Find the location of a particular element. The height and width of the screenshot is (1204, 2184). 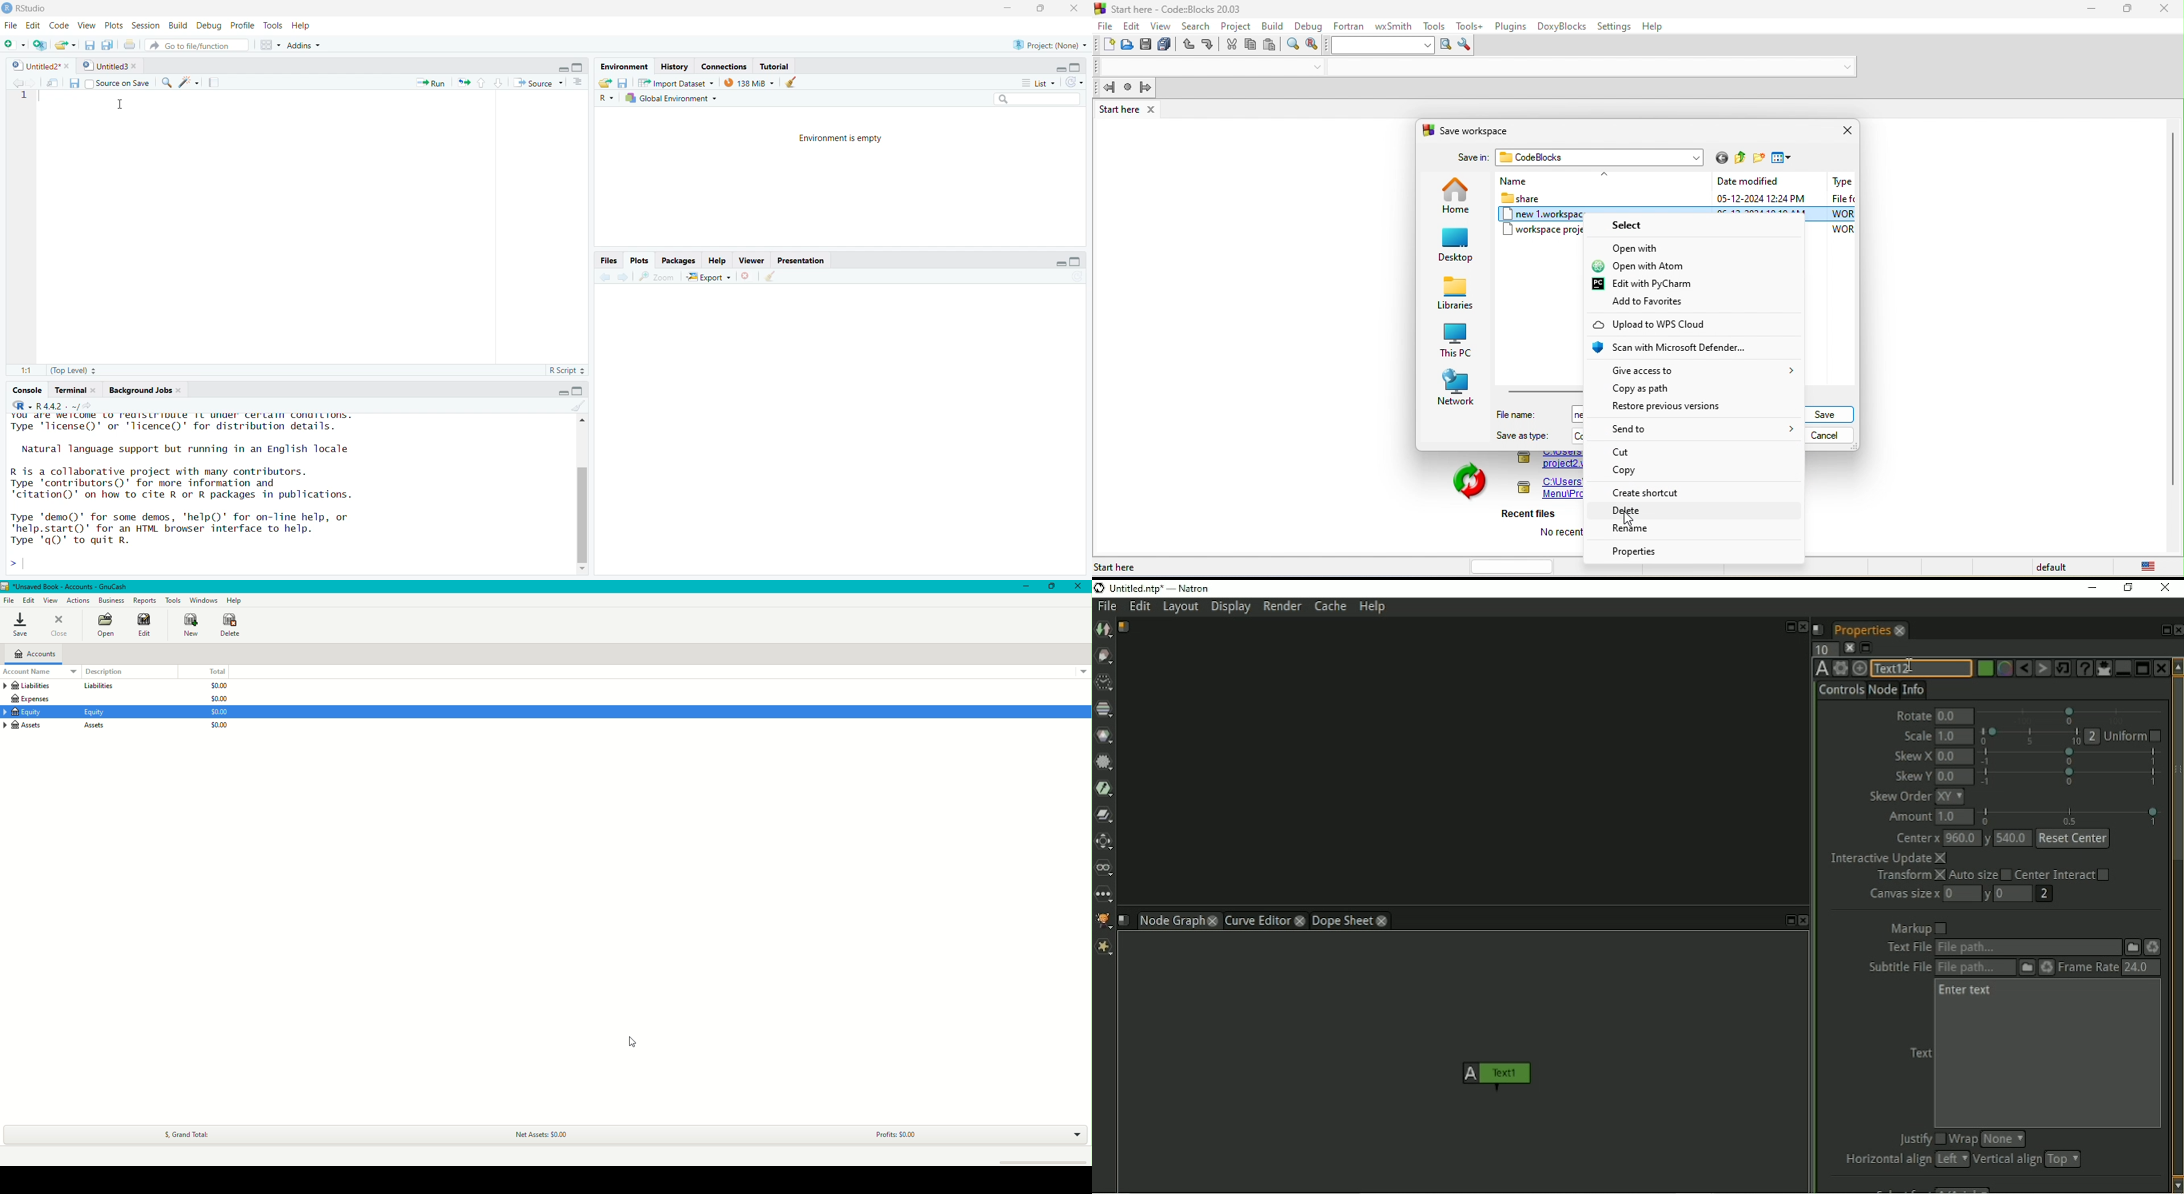

show documents lines is located at coordinates (579, 80).